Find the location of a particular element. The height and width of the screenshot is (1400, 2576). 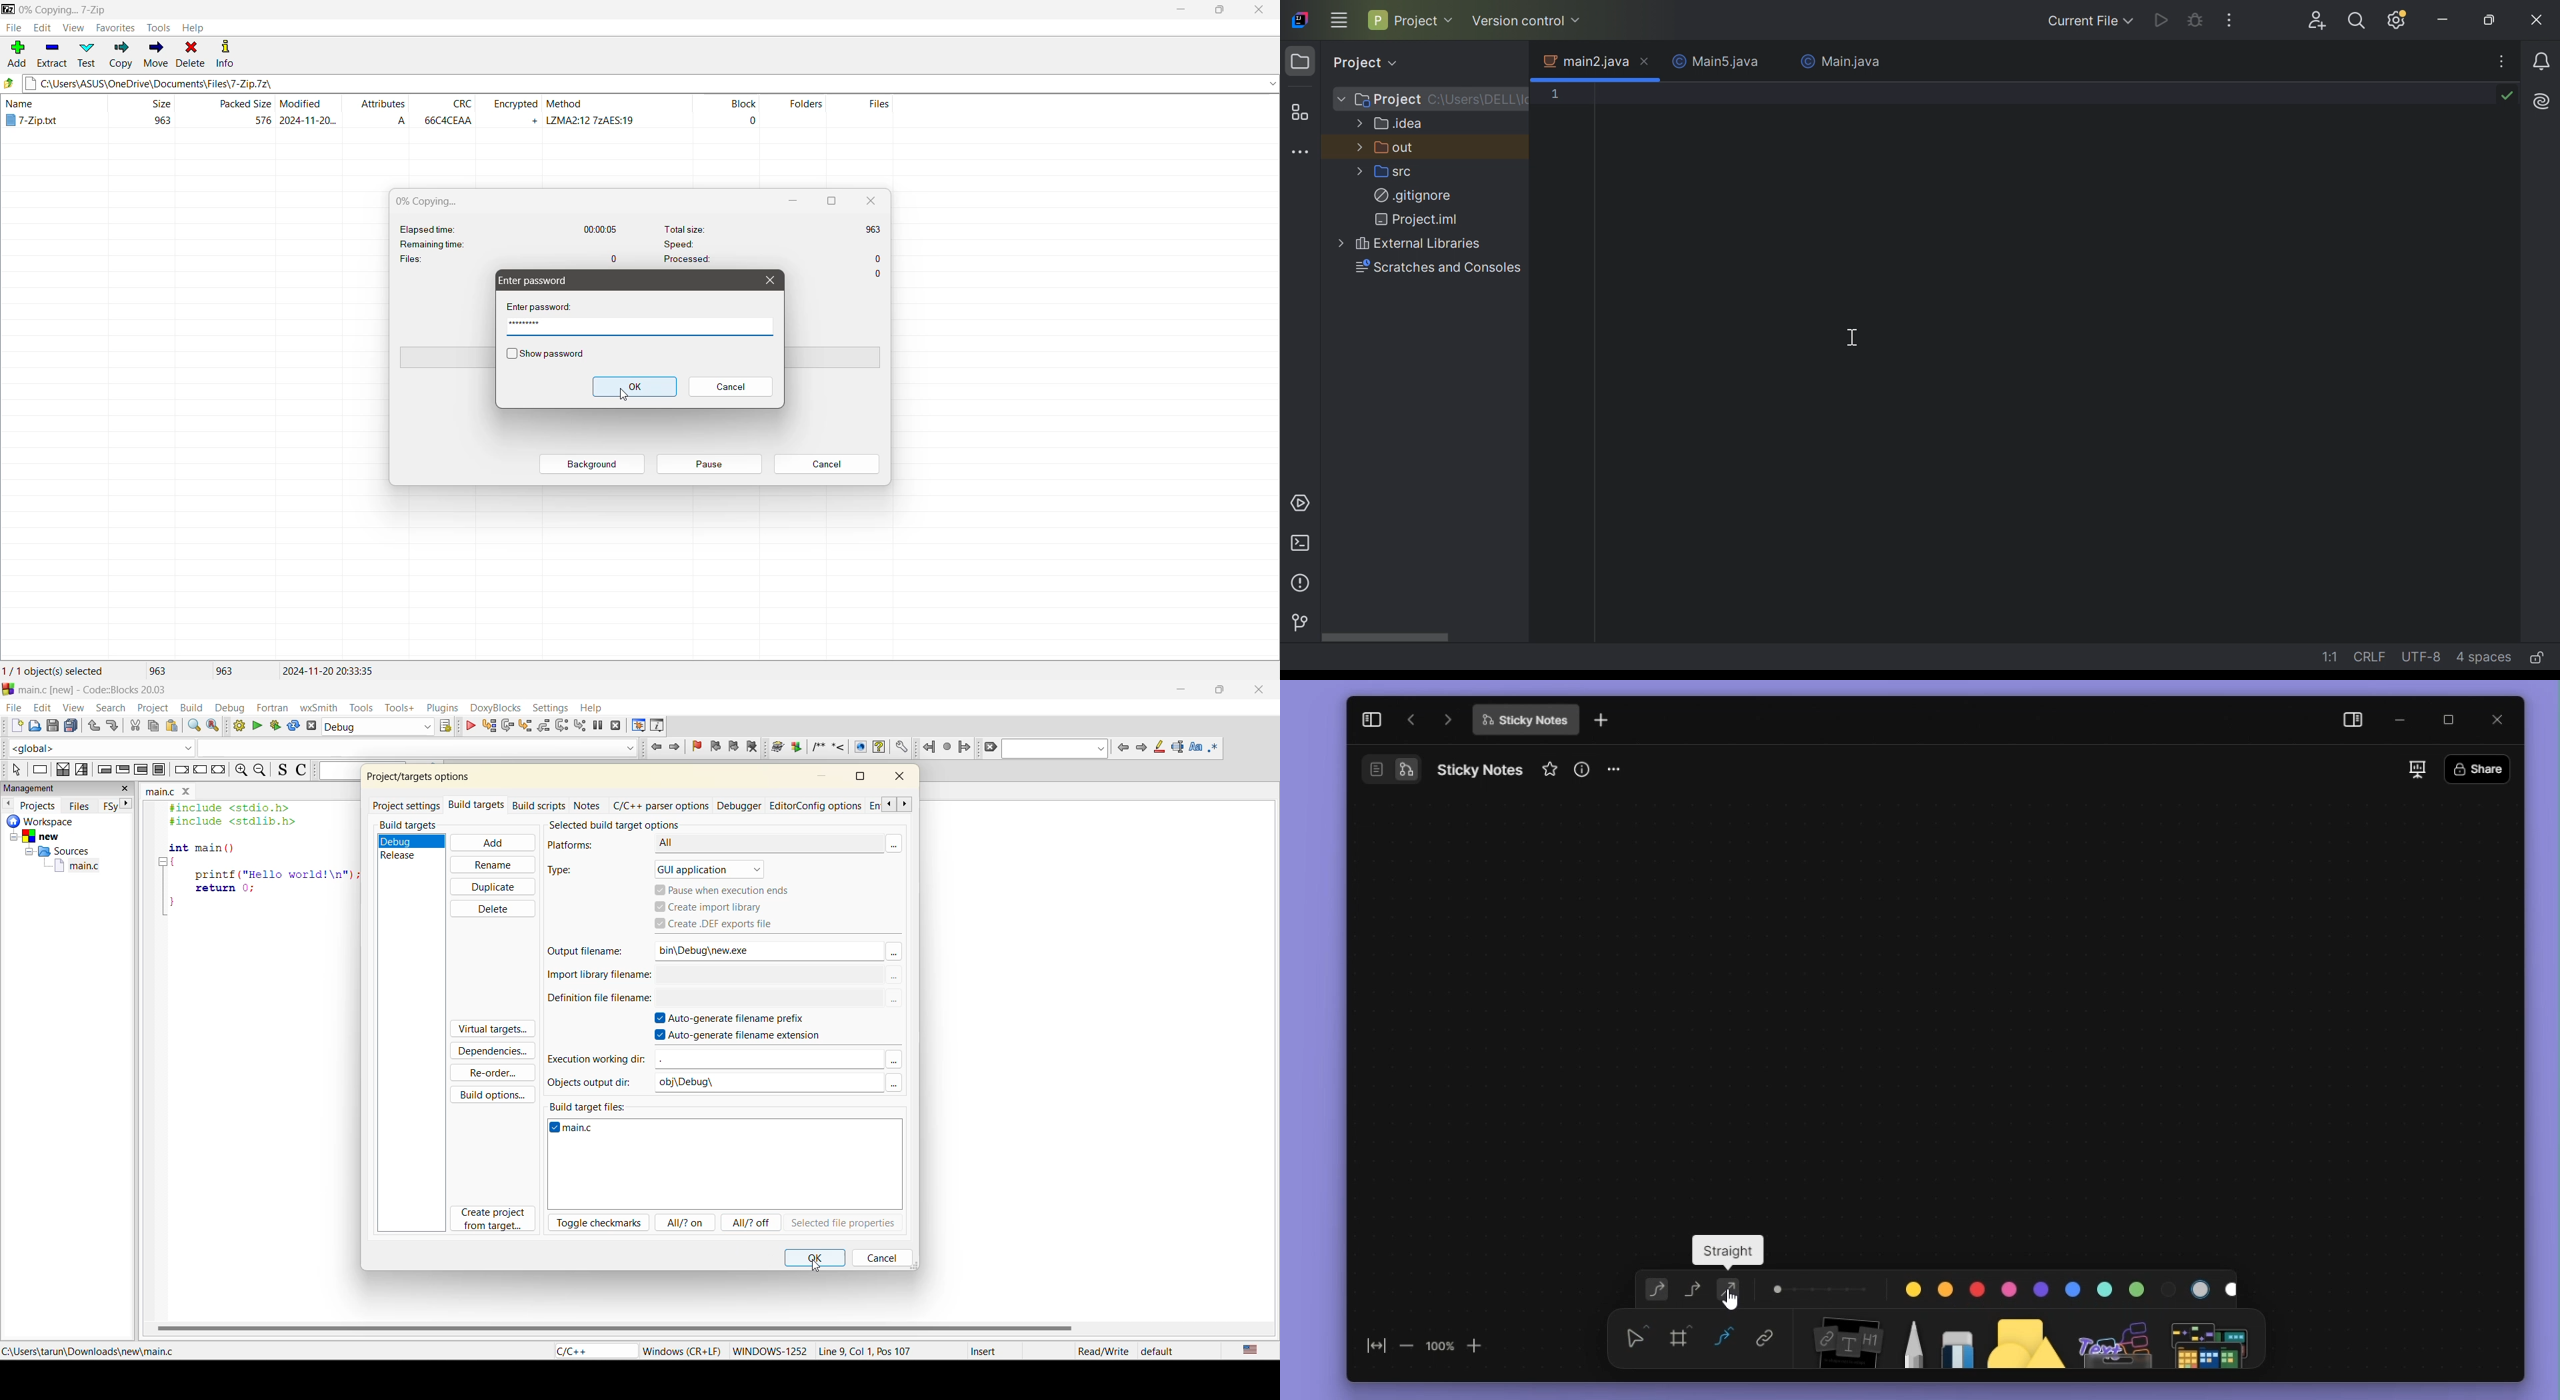

reorder is located at coordinates (491, 1073).